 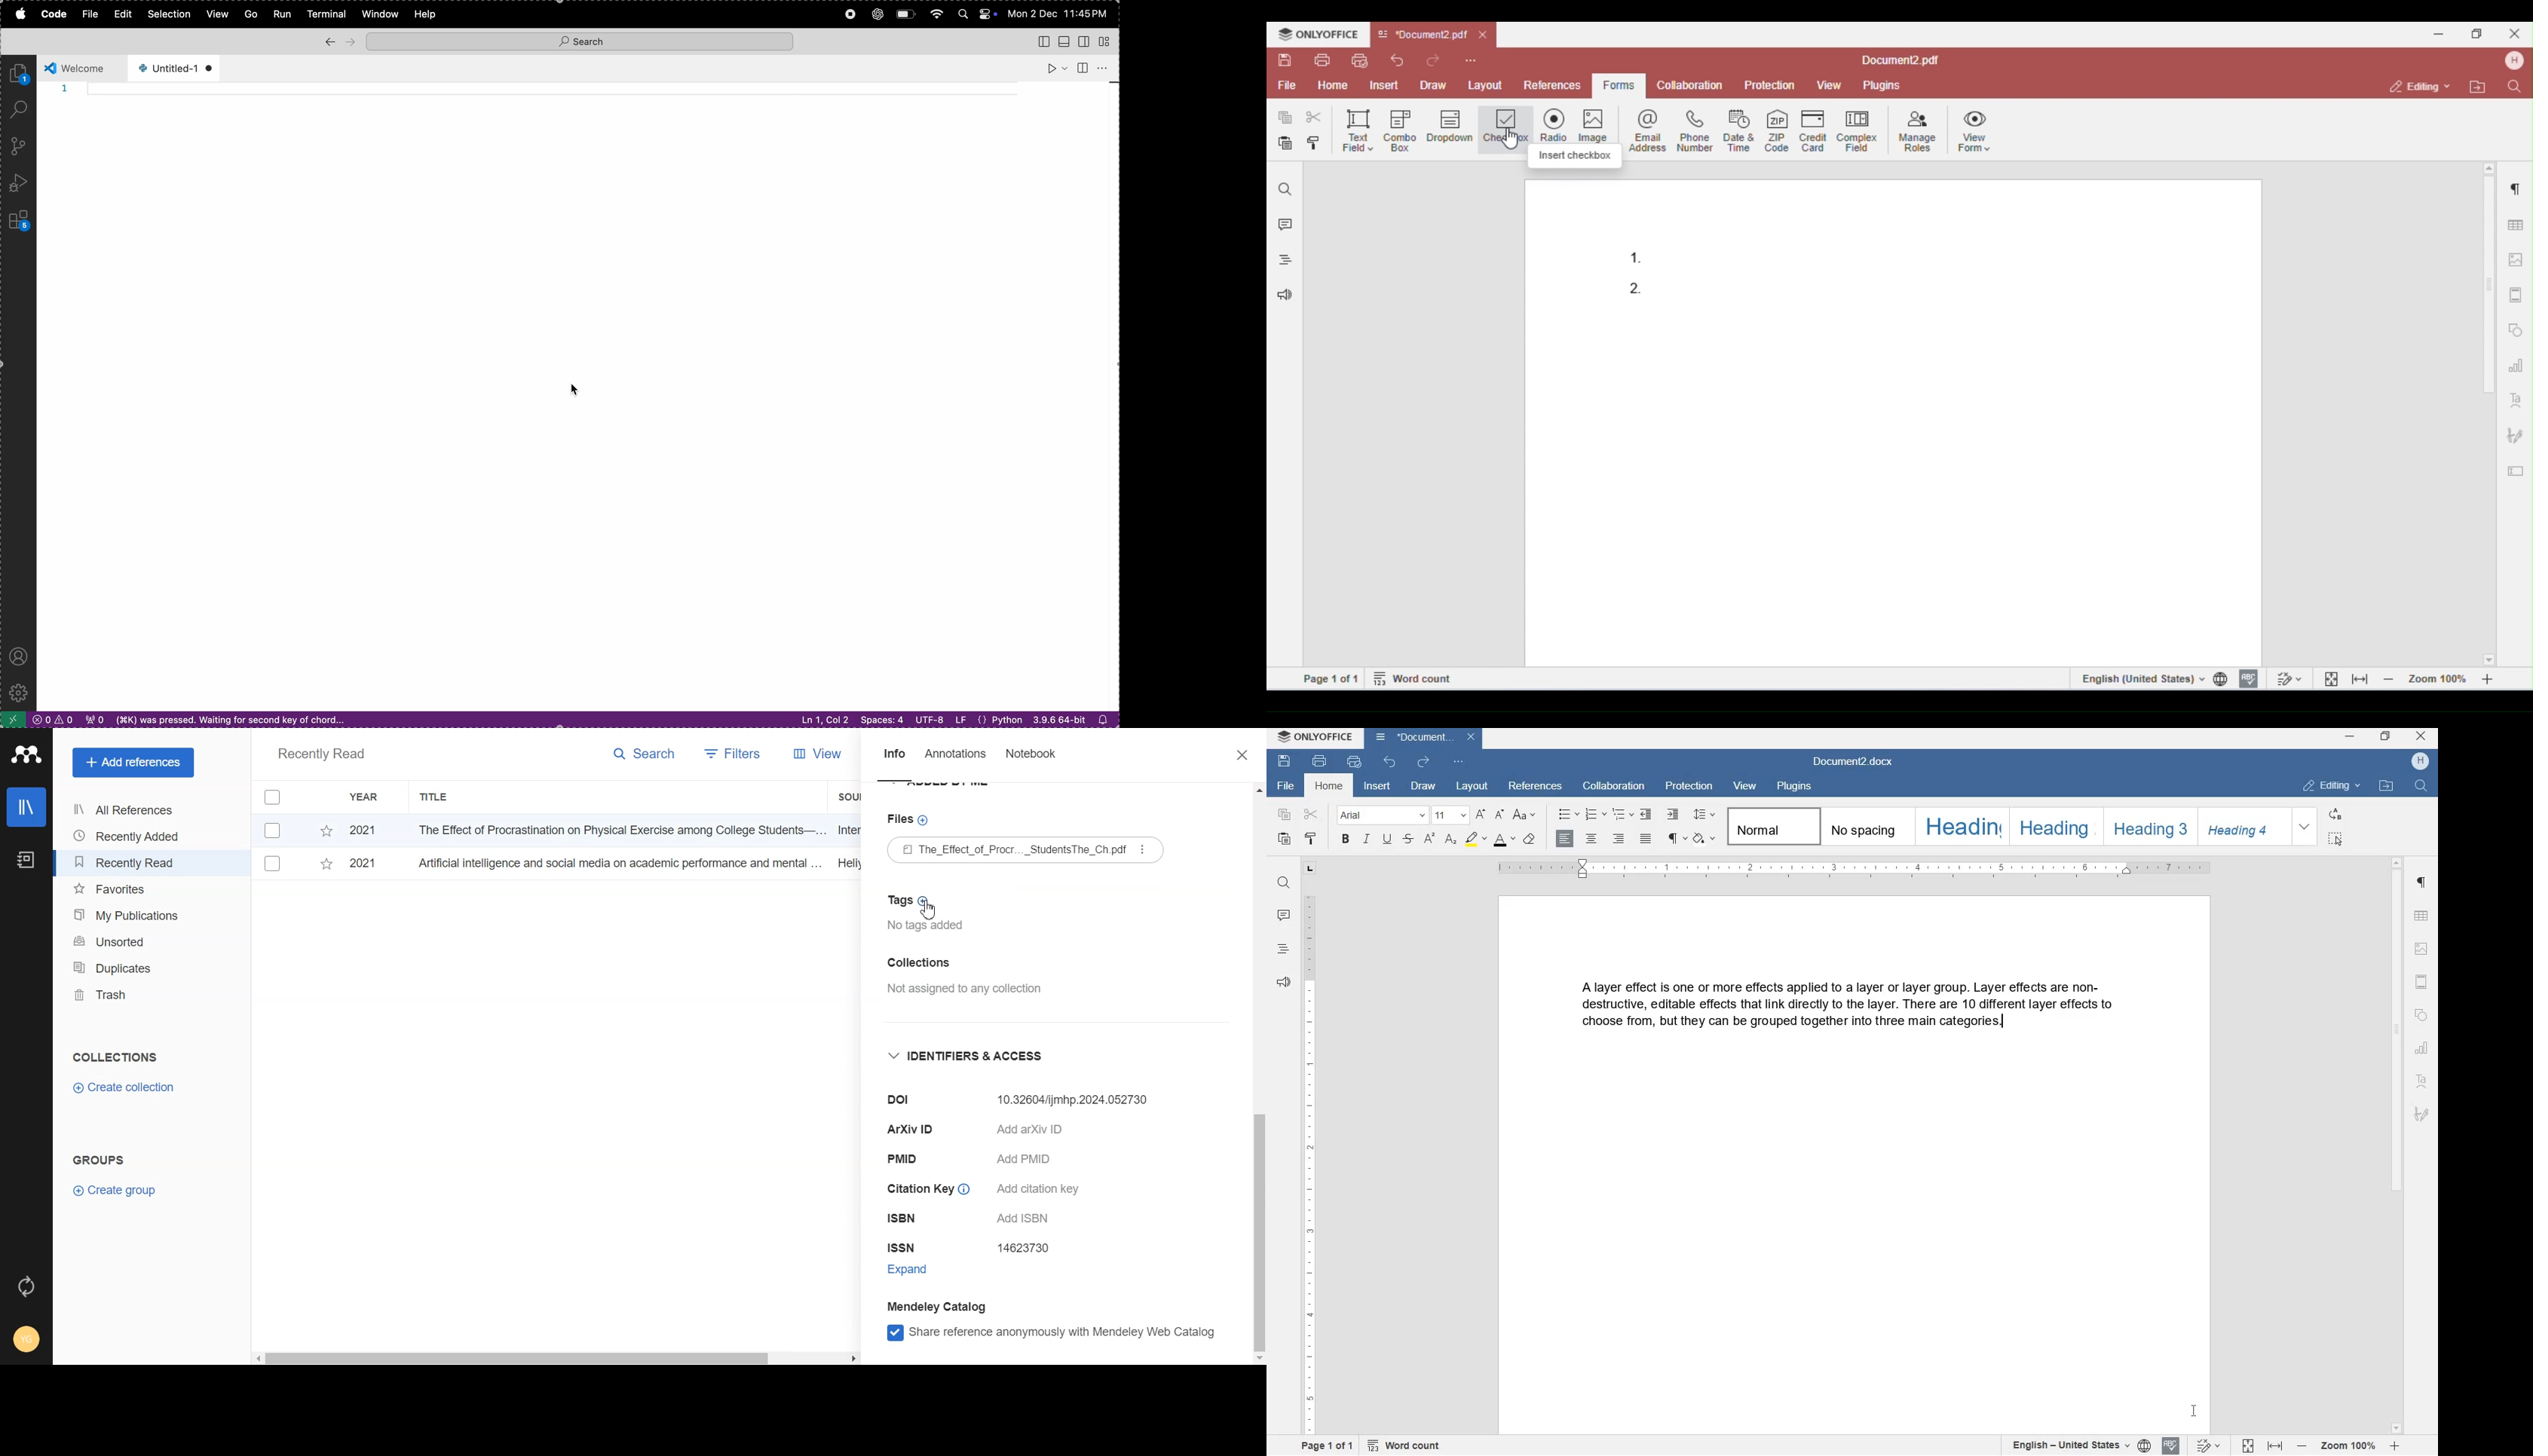 I want to click on DECREMENT FONT SIZE, so click(x=1499, y=814).